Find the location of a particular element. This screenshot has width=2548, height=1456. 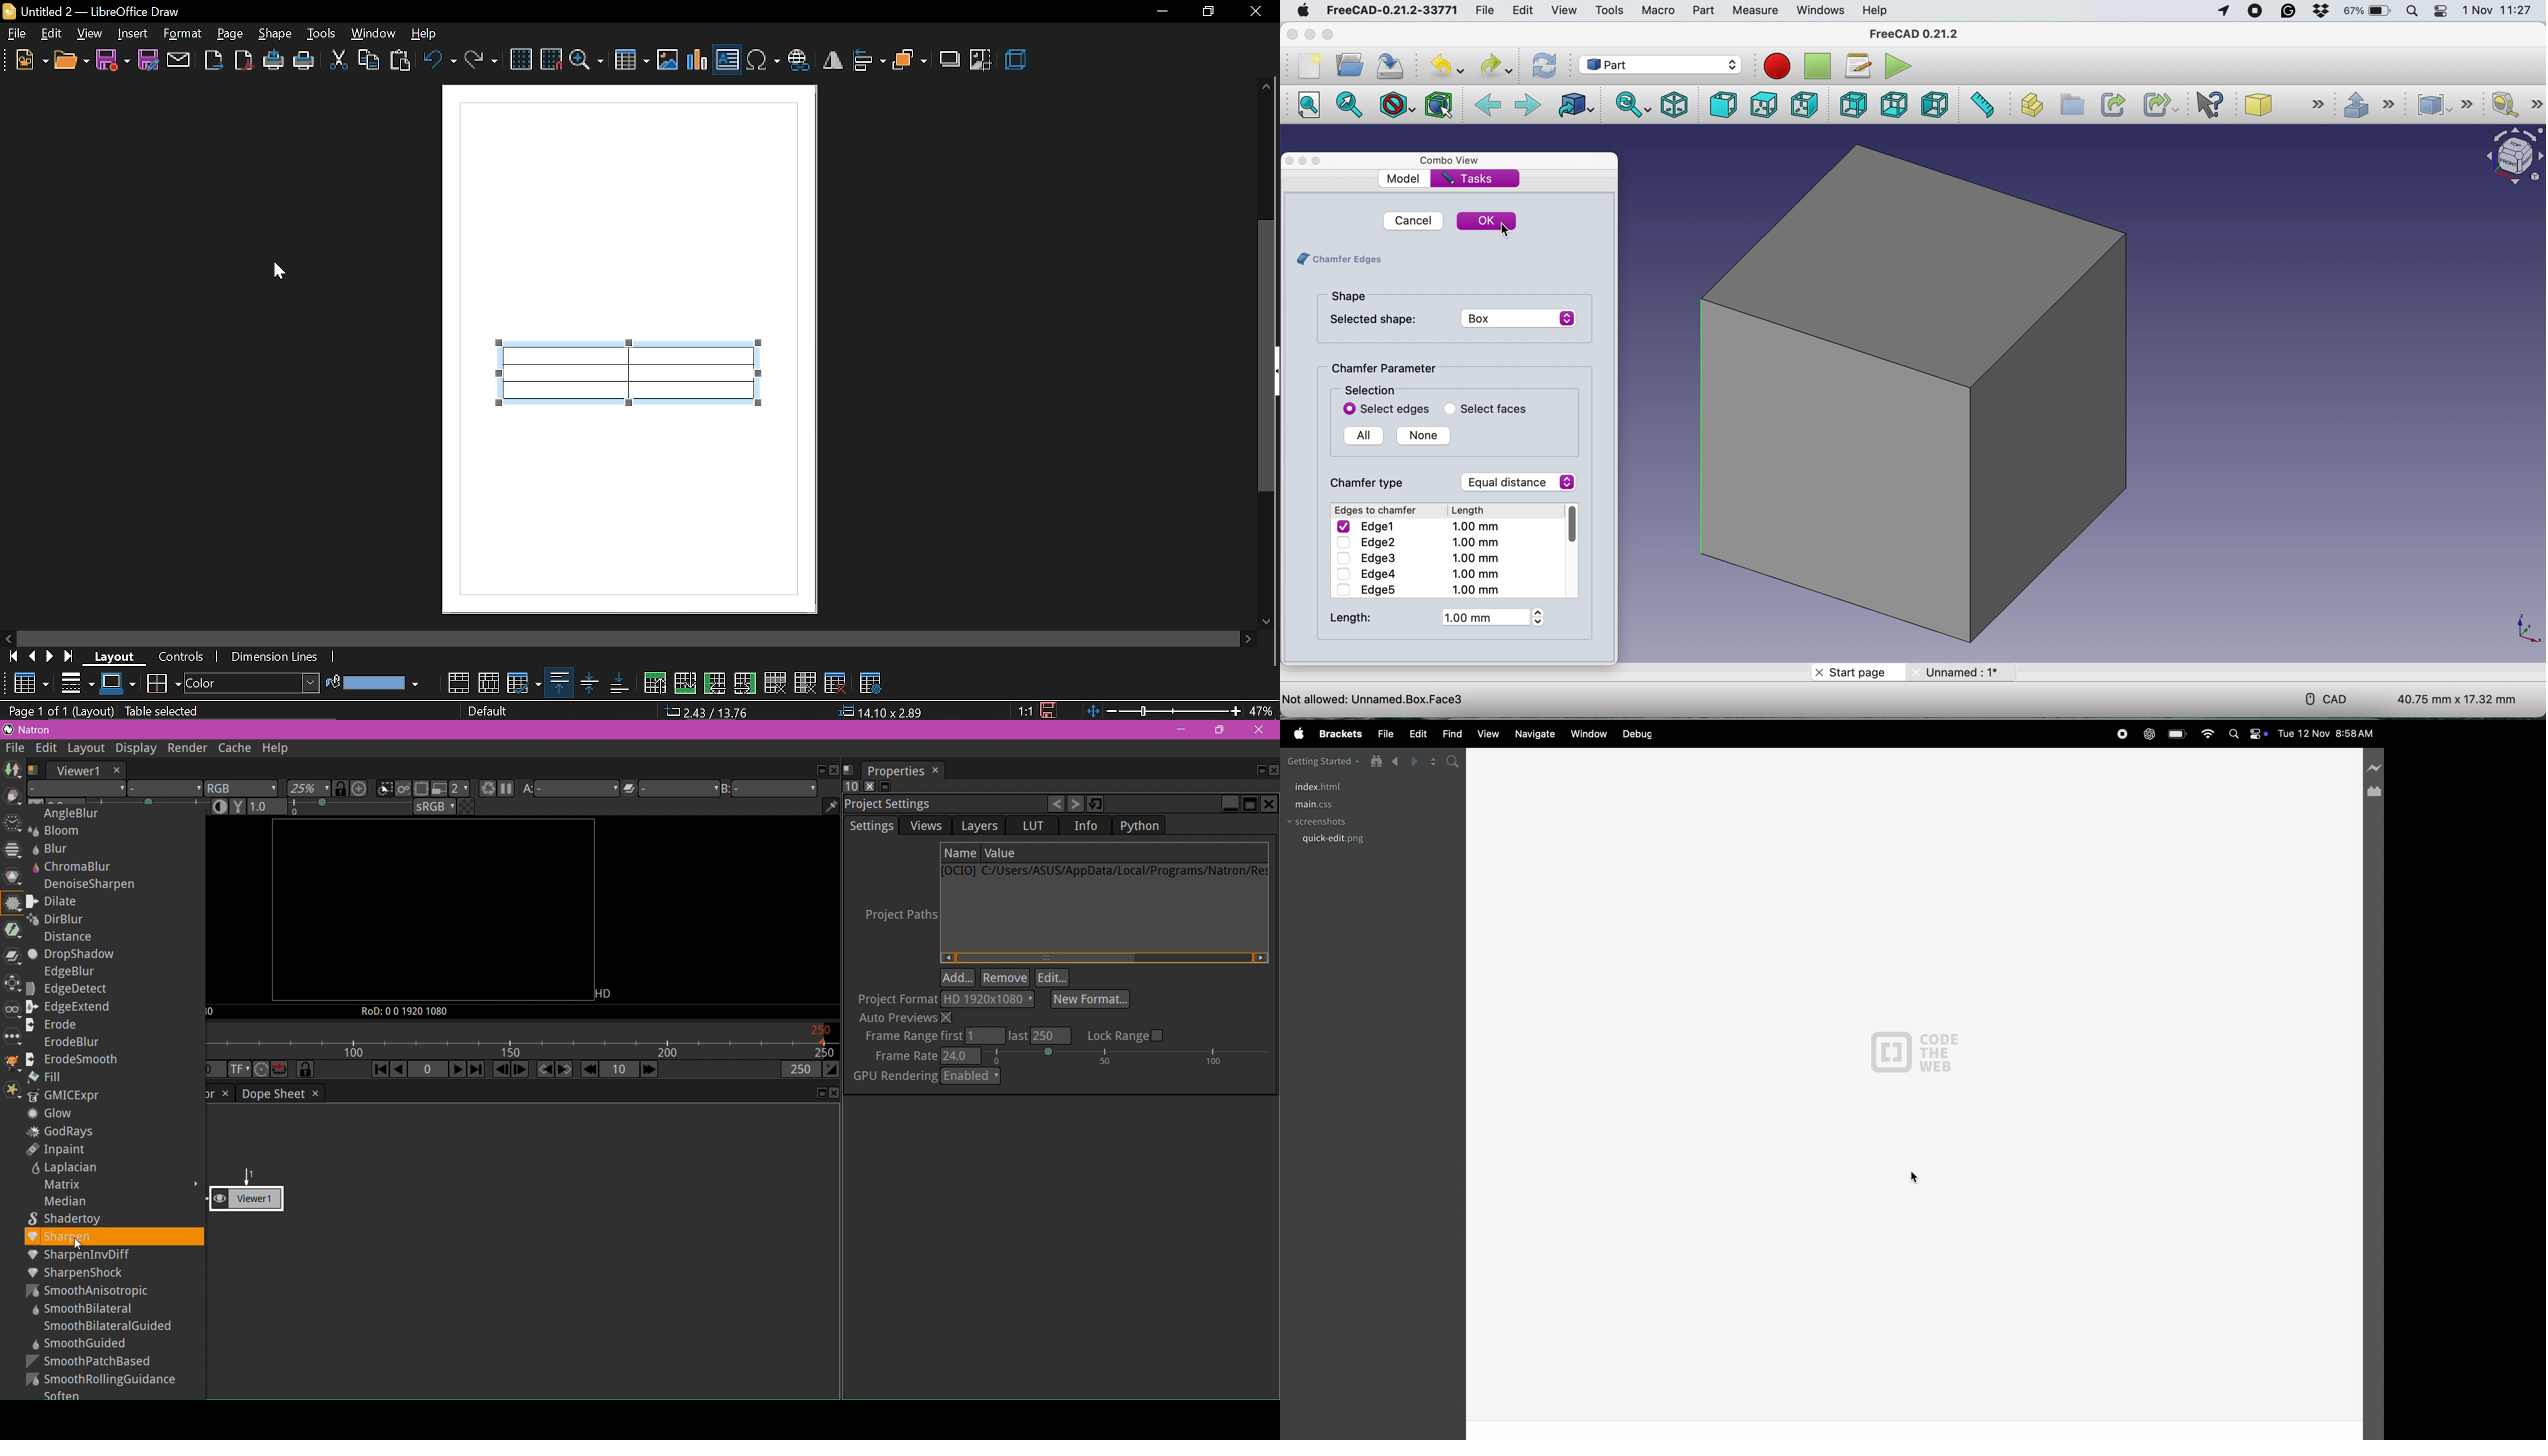

Vertical Scrolling bar is located at coordinates (1571, 525).